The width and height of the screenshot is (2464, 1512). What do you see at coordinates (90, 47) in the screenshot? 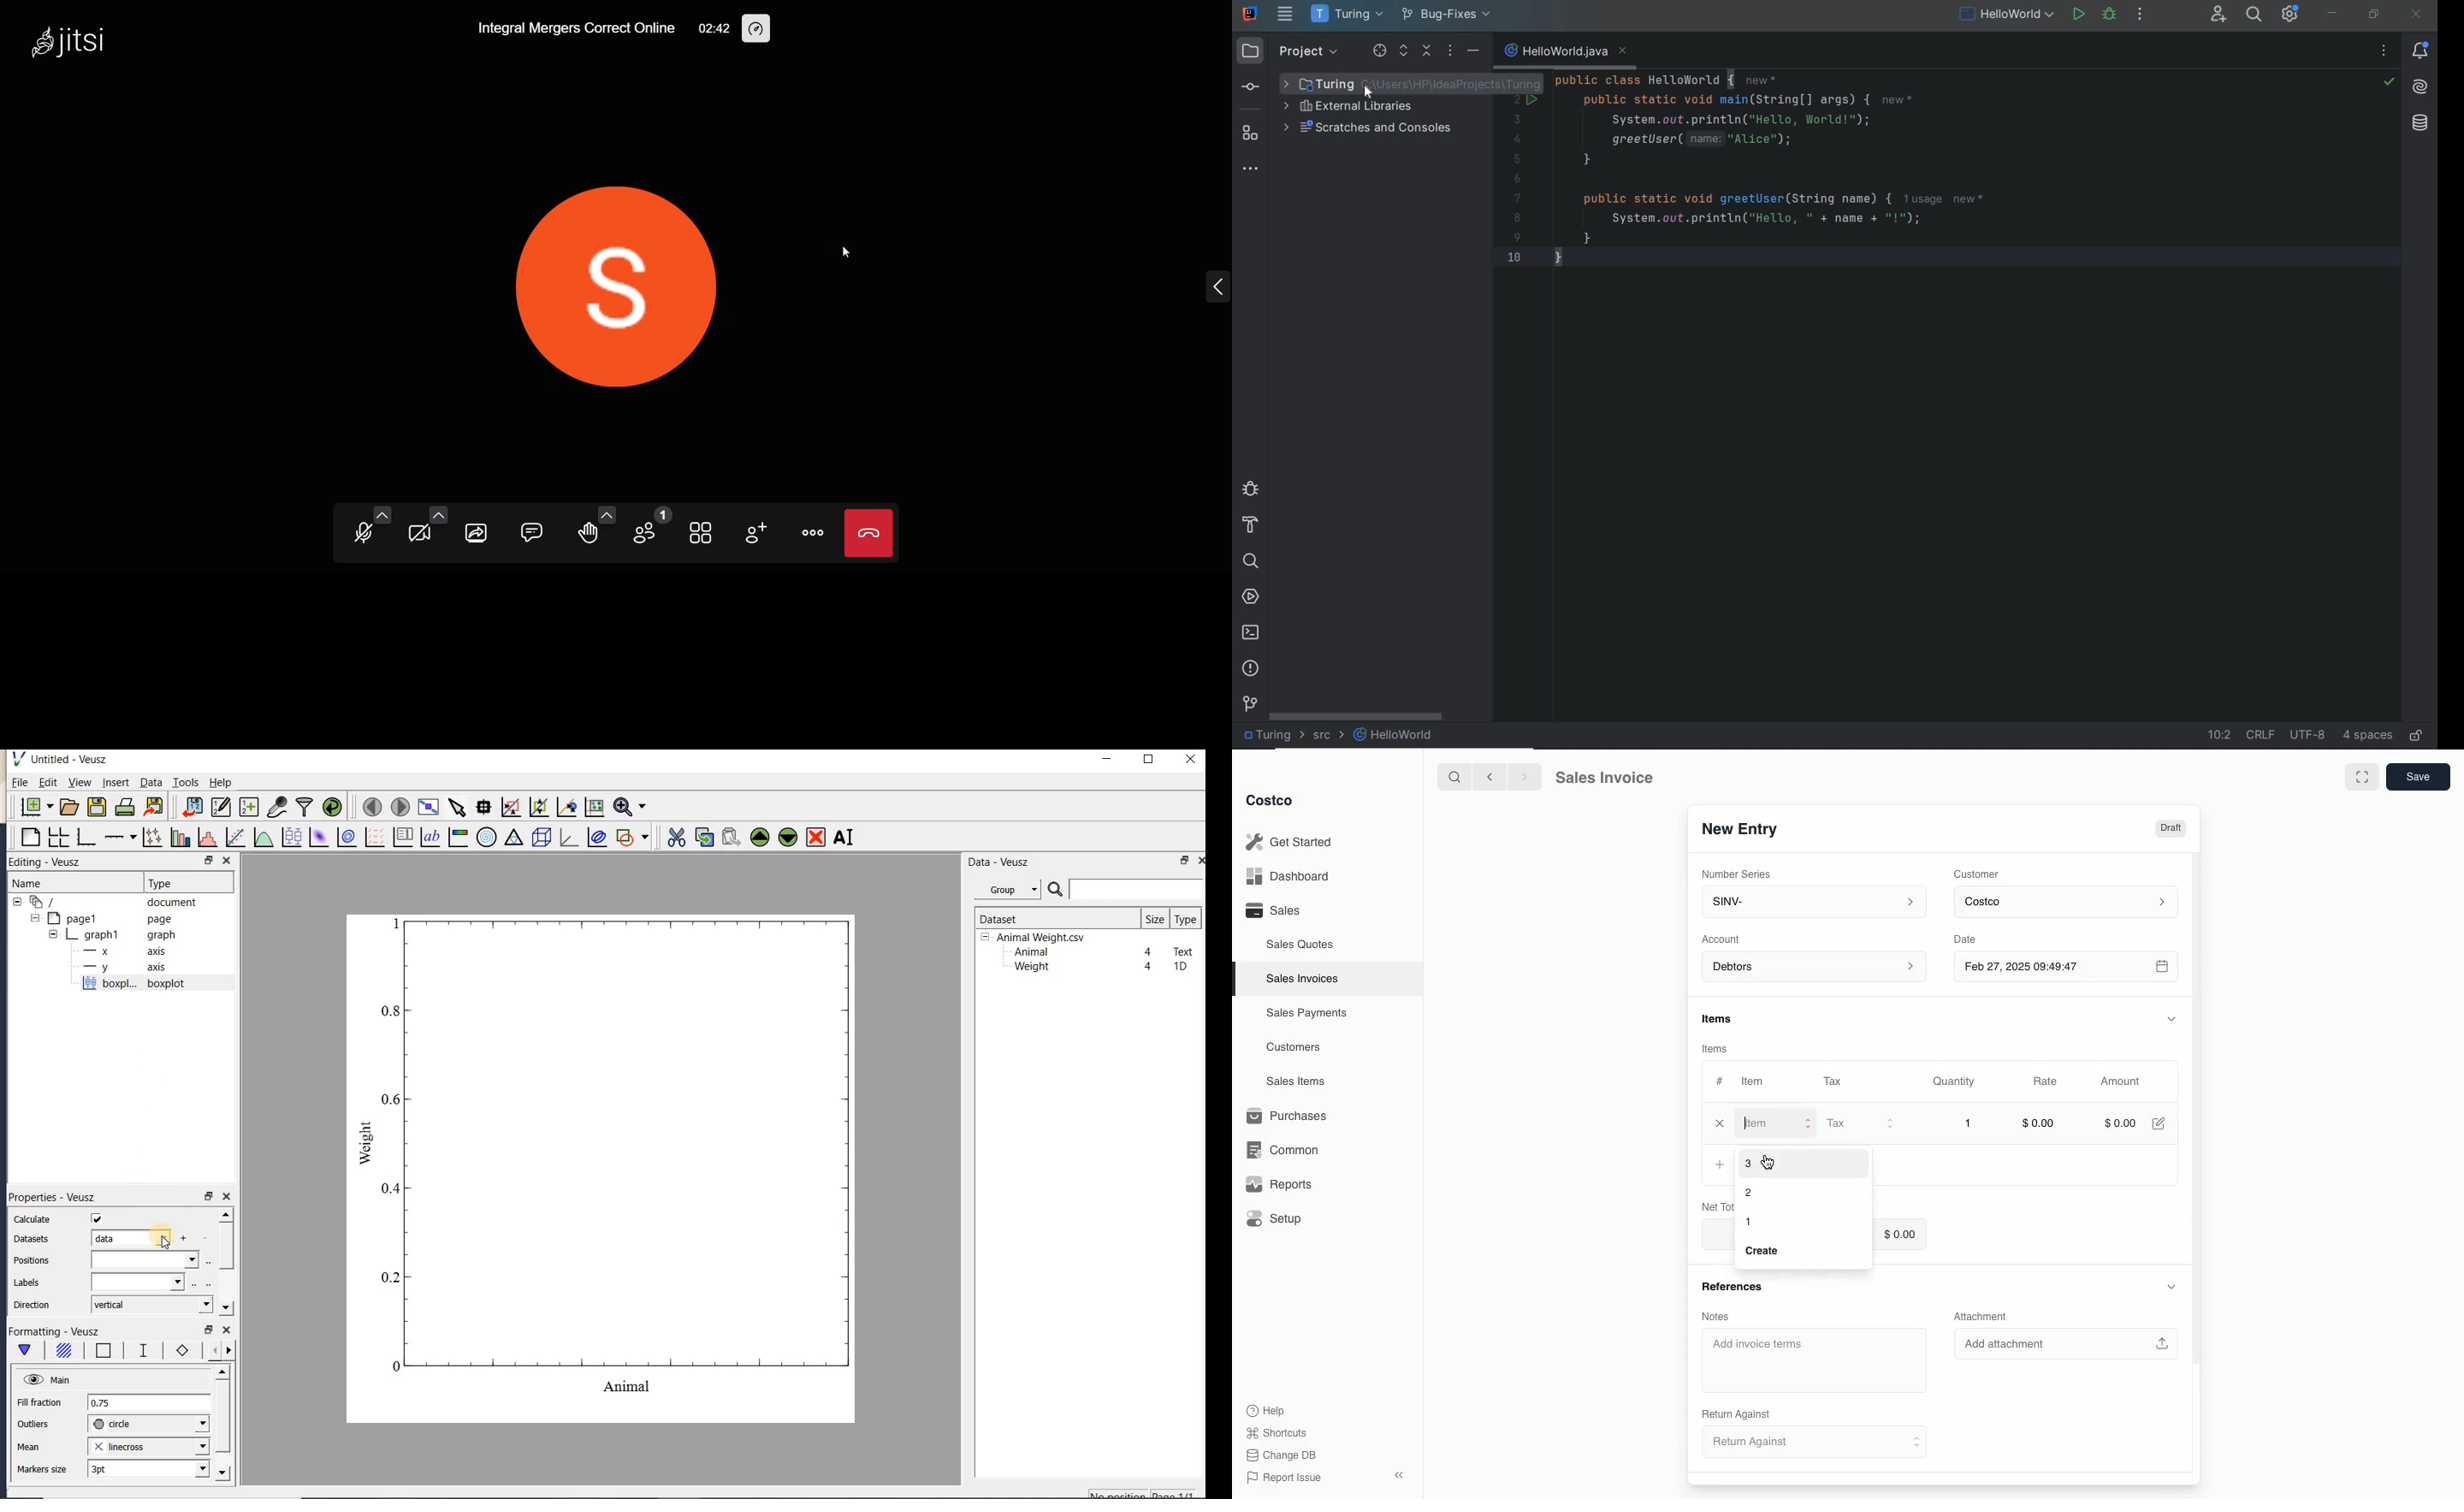
I see `jitsi` at bounding box center [90, 47].